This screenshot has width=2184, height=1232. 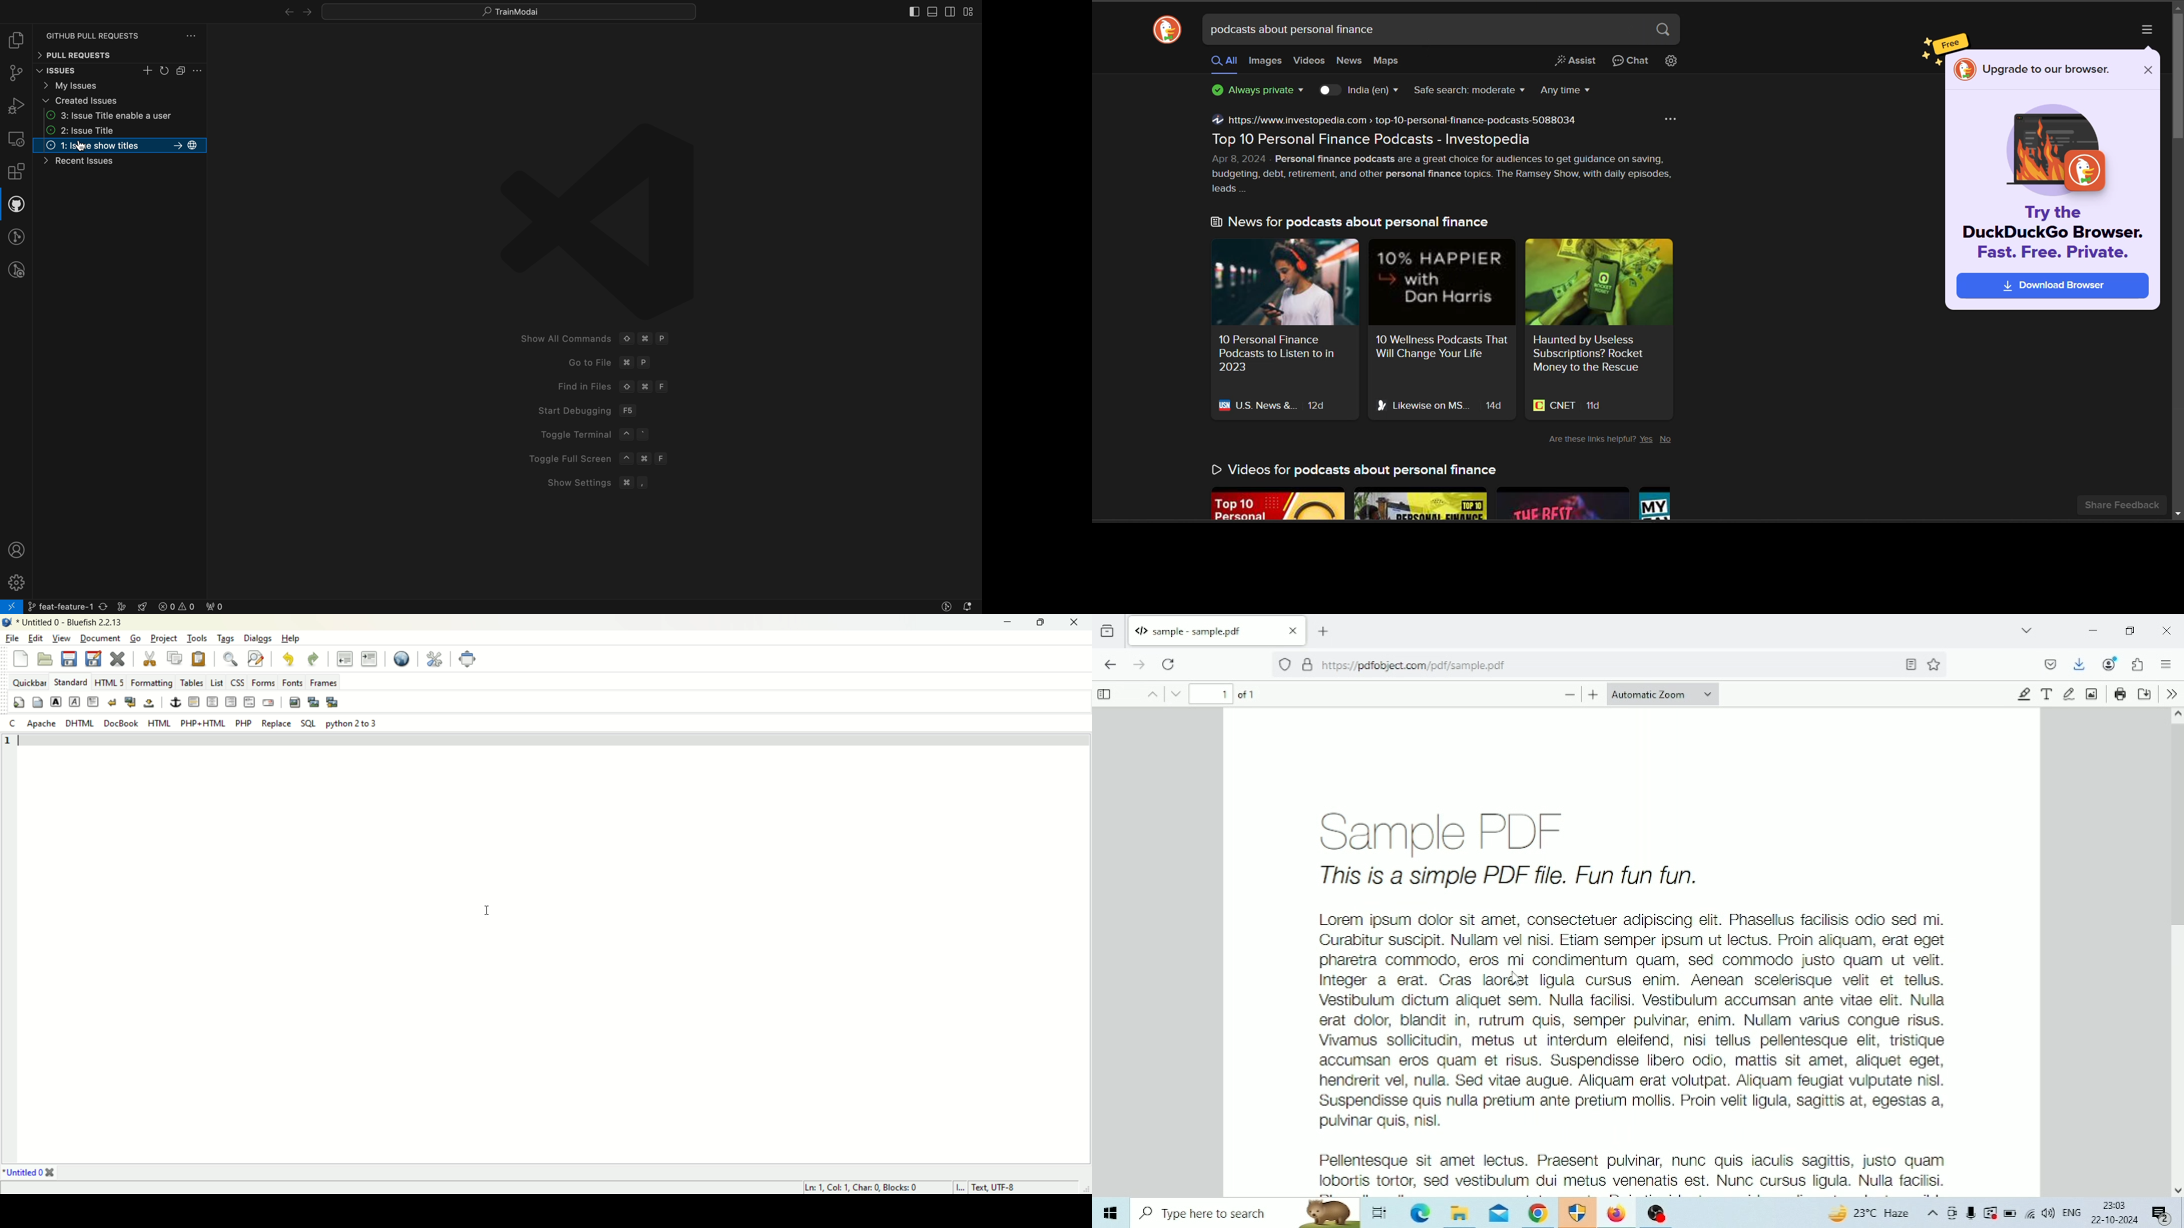 What do you see at coordinates (1265, 63) in the screenshot?
I see `images` at bounding box center [1265, 63].